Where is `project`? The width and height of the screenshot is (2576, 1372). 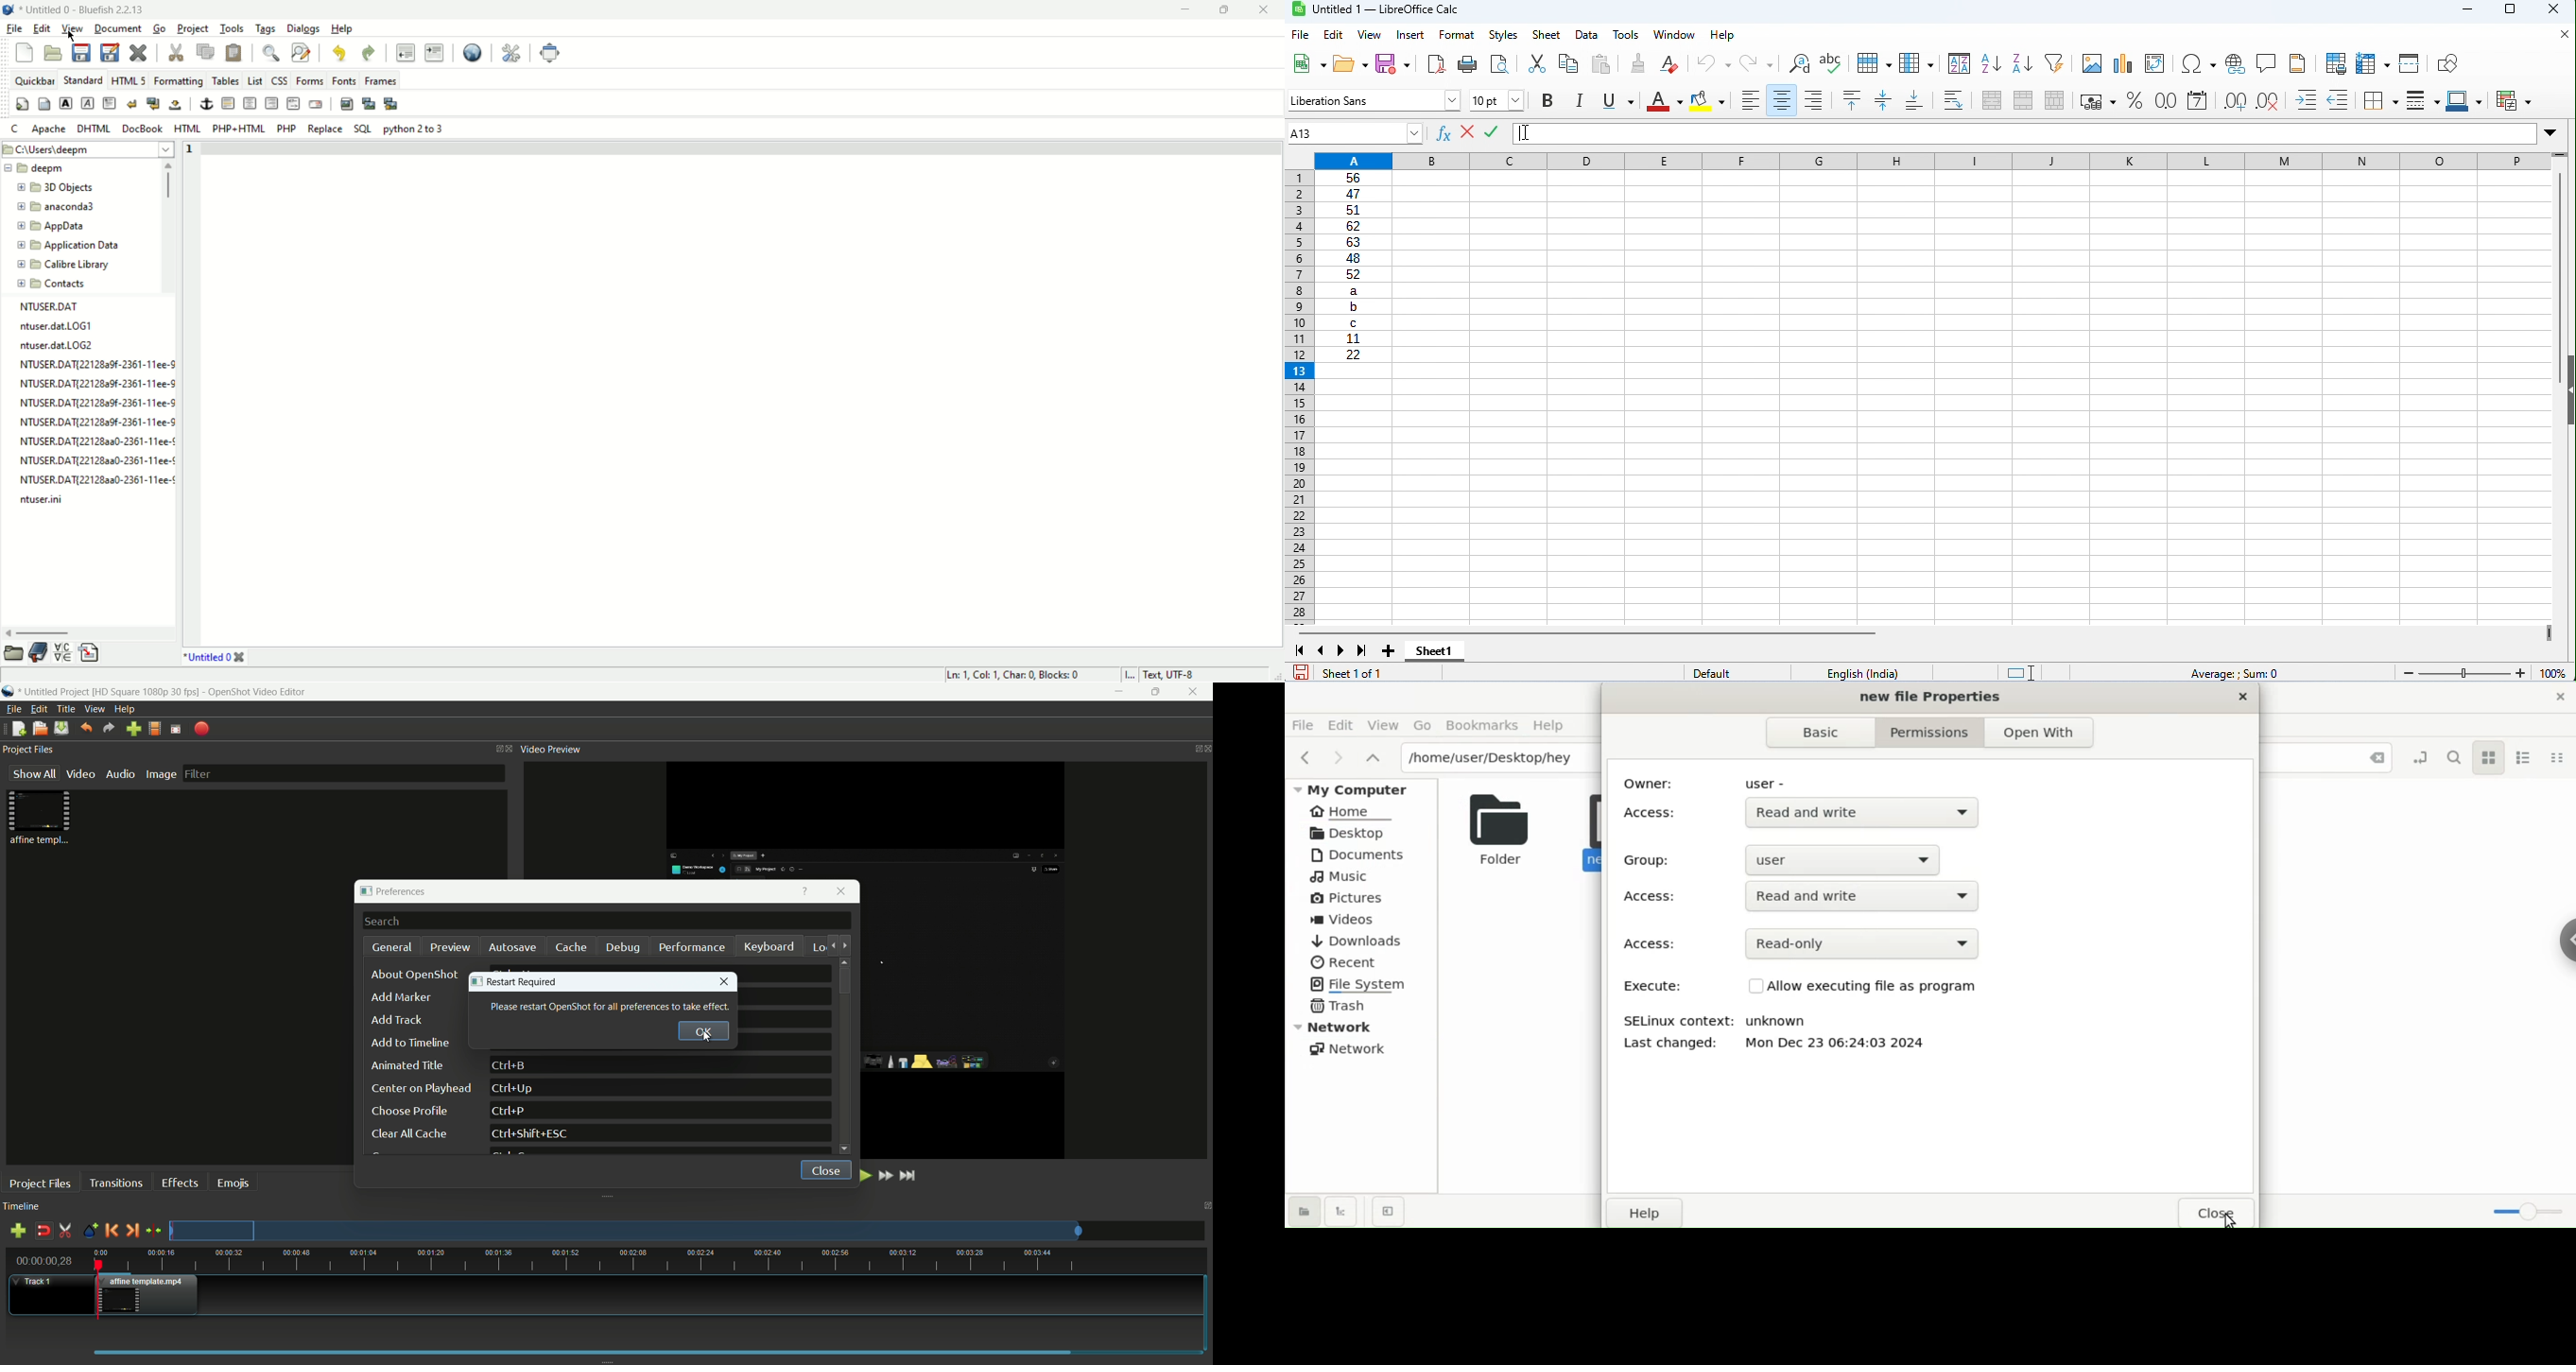 project is located at coordinates (193, 29).